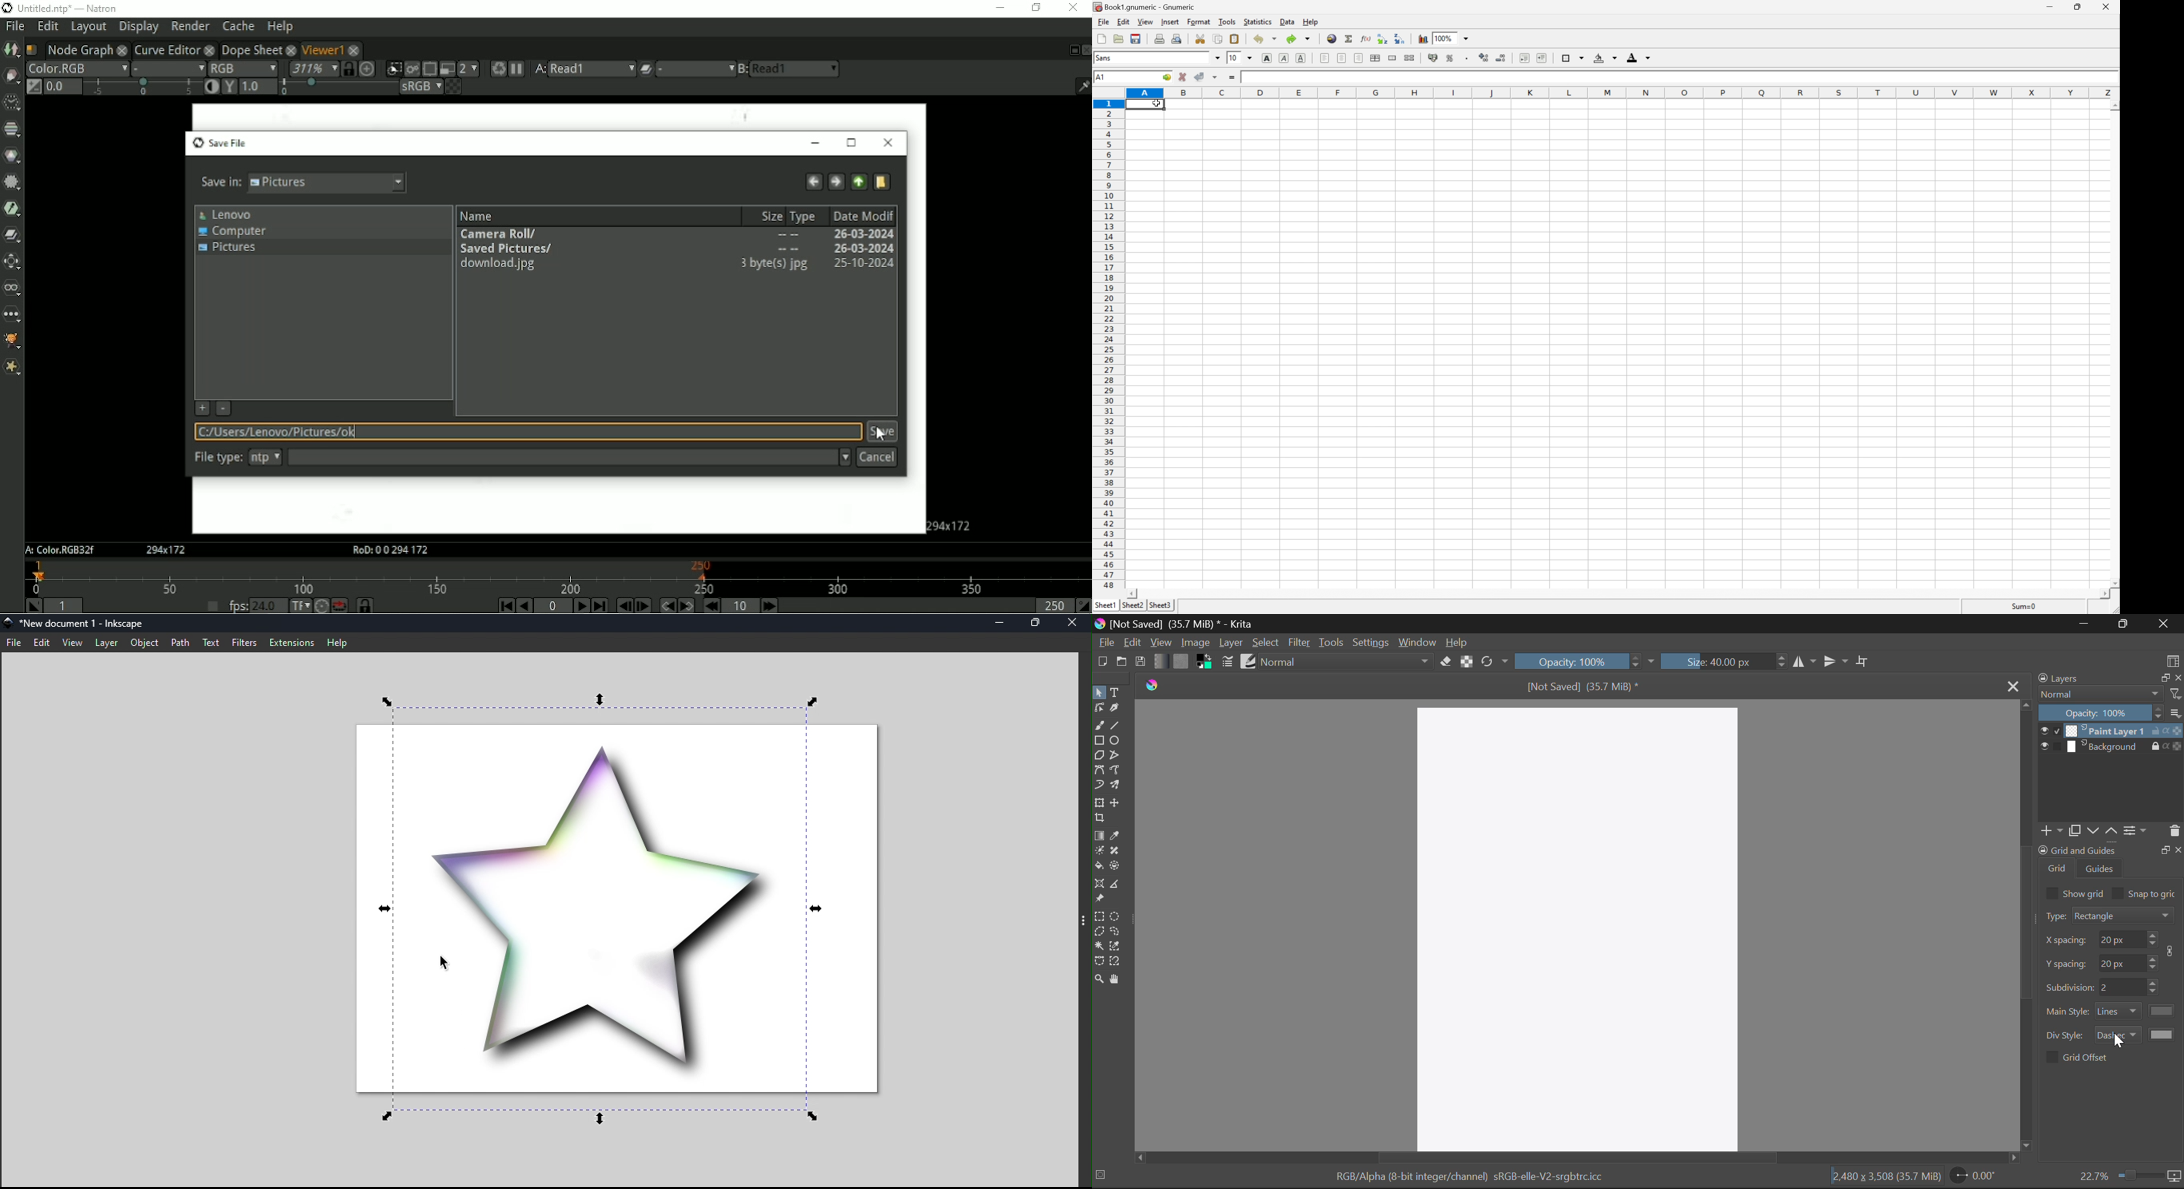  Describe the element at coordinates (1606, 57) in the screenshot. I see `background color` at that location.